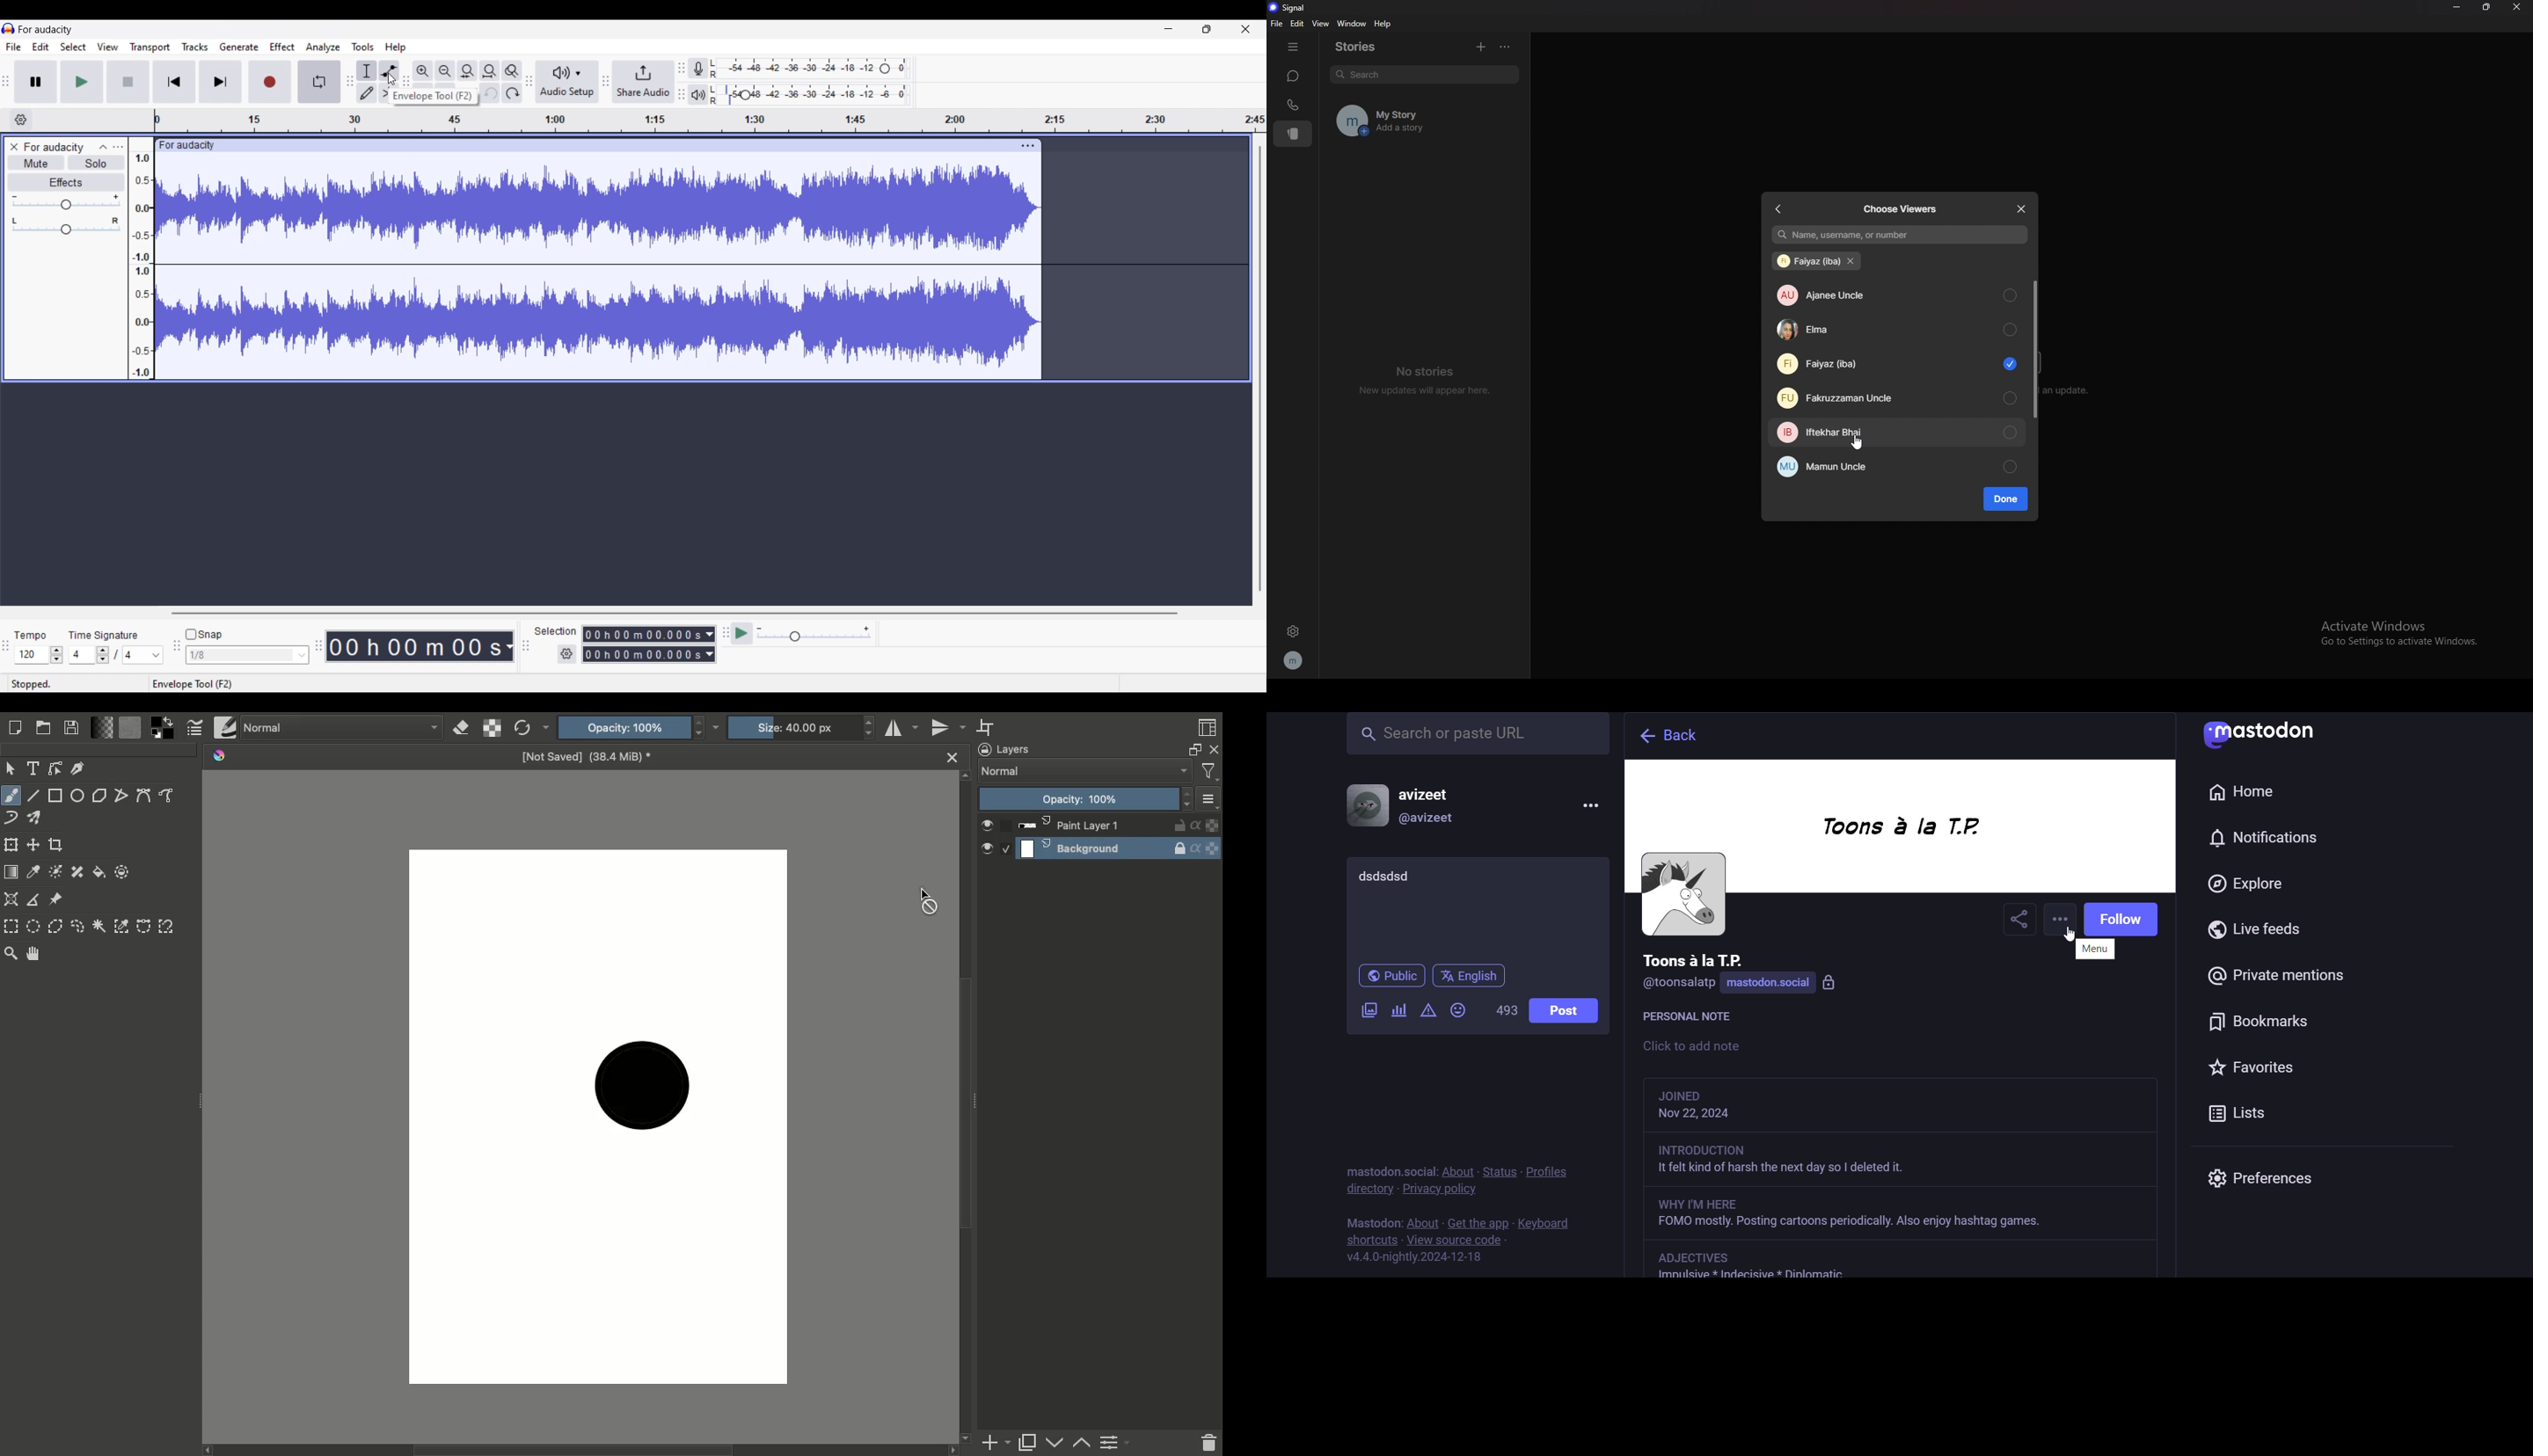  Describe the element at coordinates (1424, 121) in the screenshot. I see `my story` at that location.